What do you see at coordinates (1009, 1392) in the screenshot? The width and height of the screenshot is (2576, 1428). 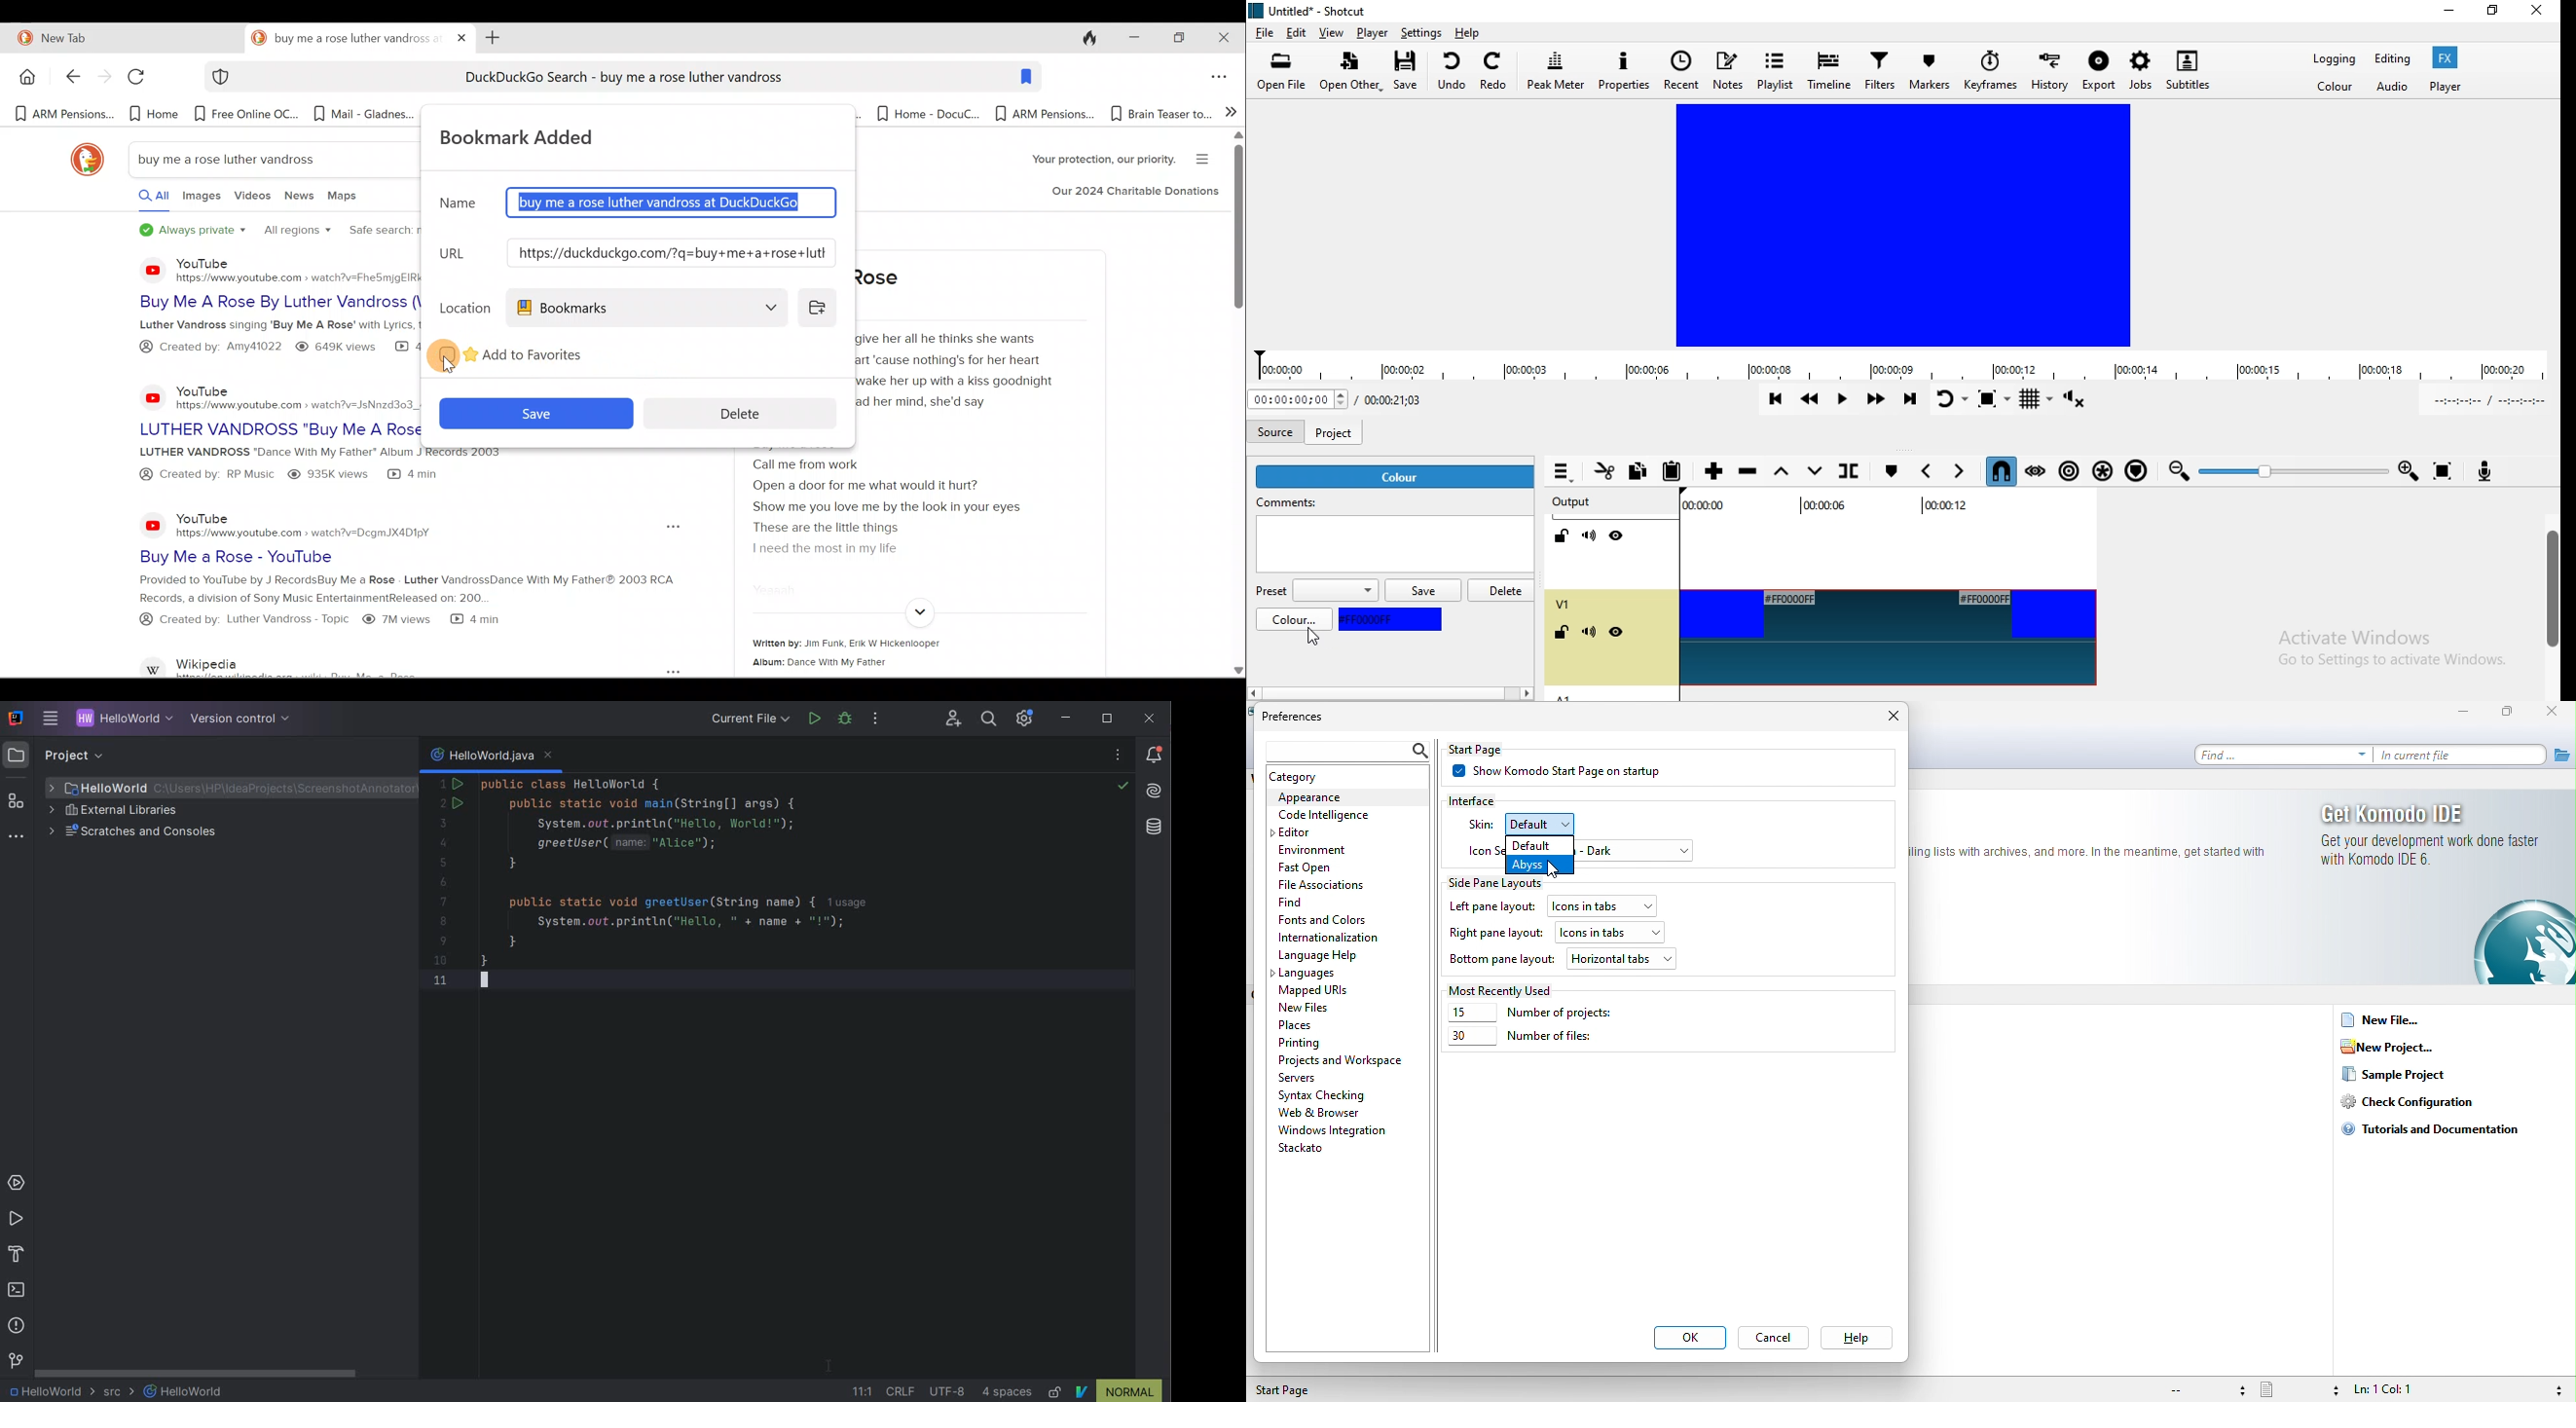 I see `INDENT` at bounding box center [1009, 1392].